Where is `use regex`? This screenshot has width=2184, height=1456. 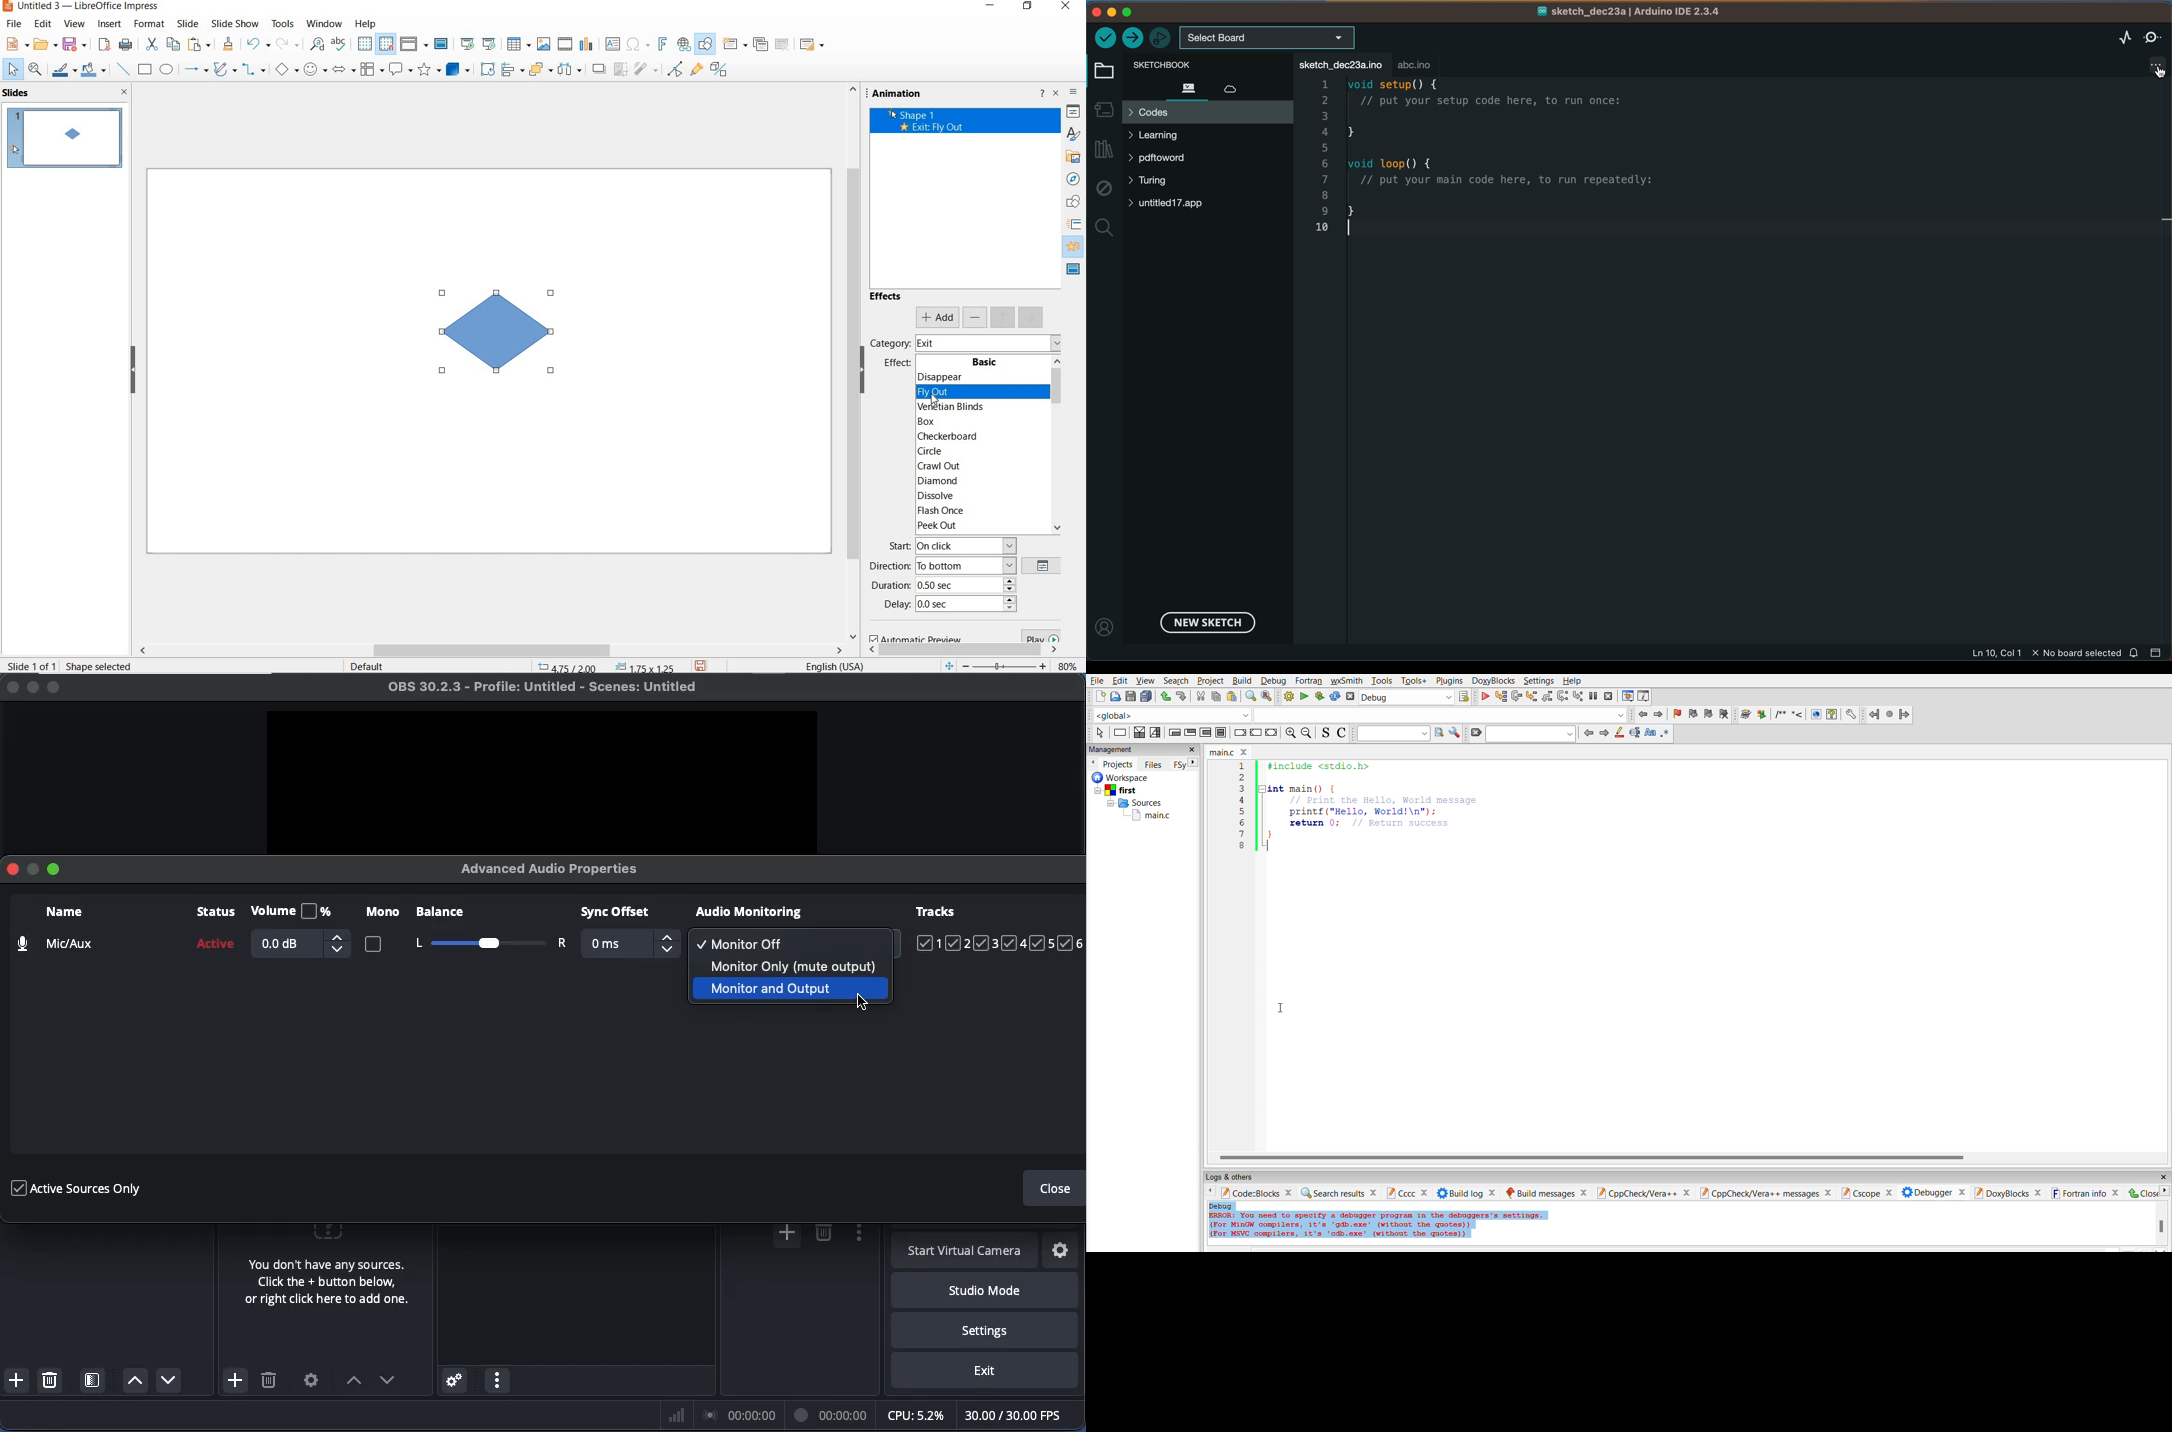 use regex is located at coordinates (1667, 734).